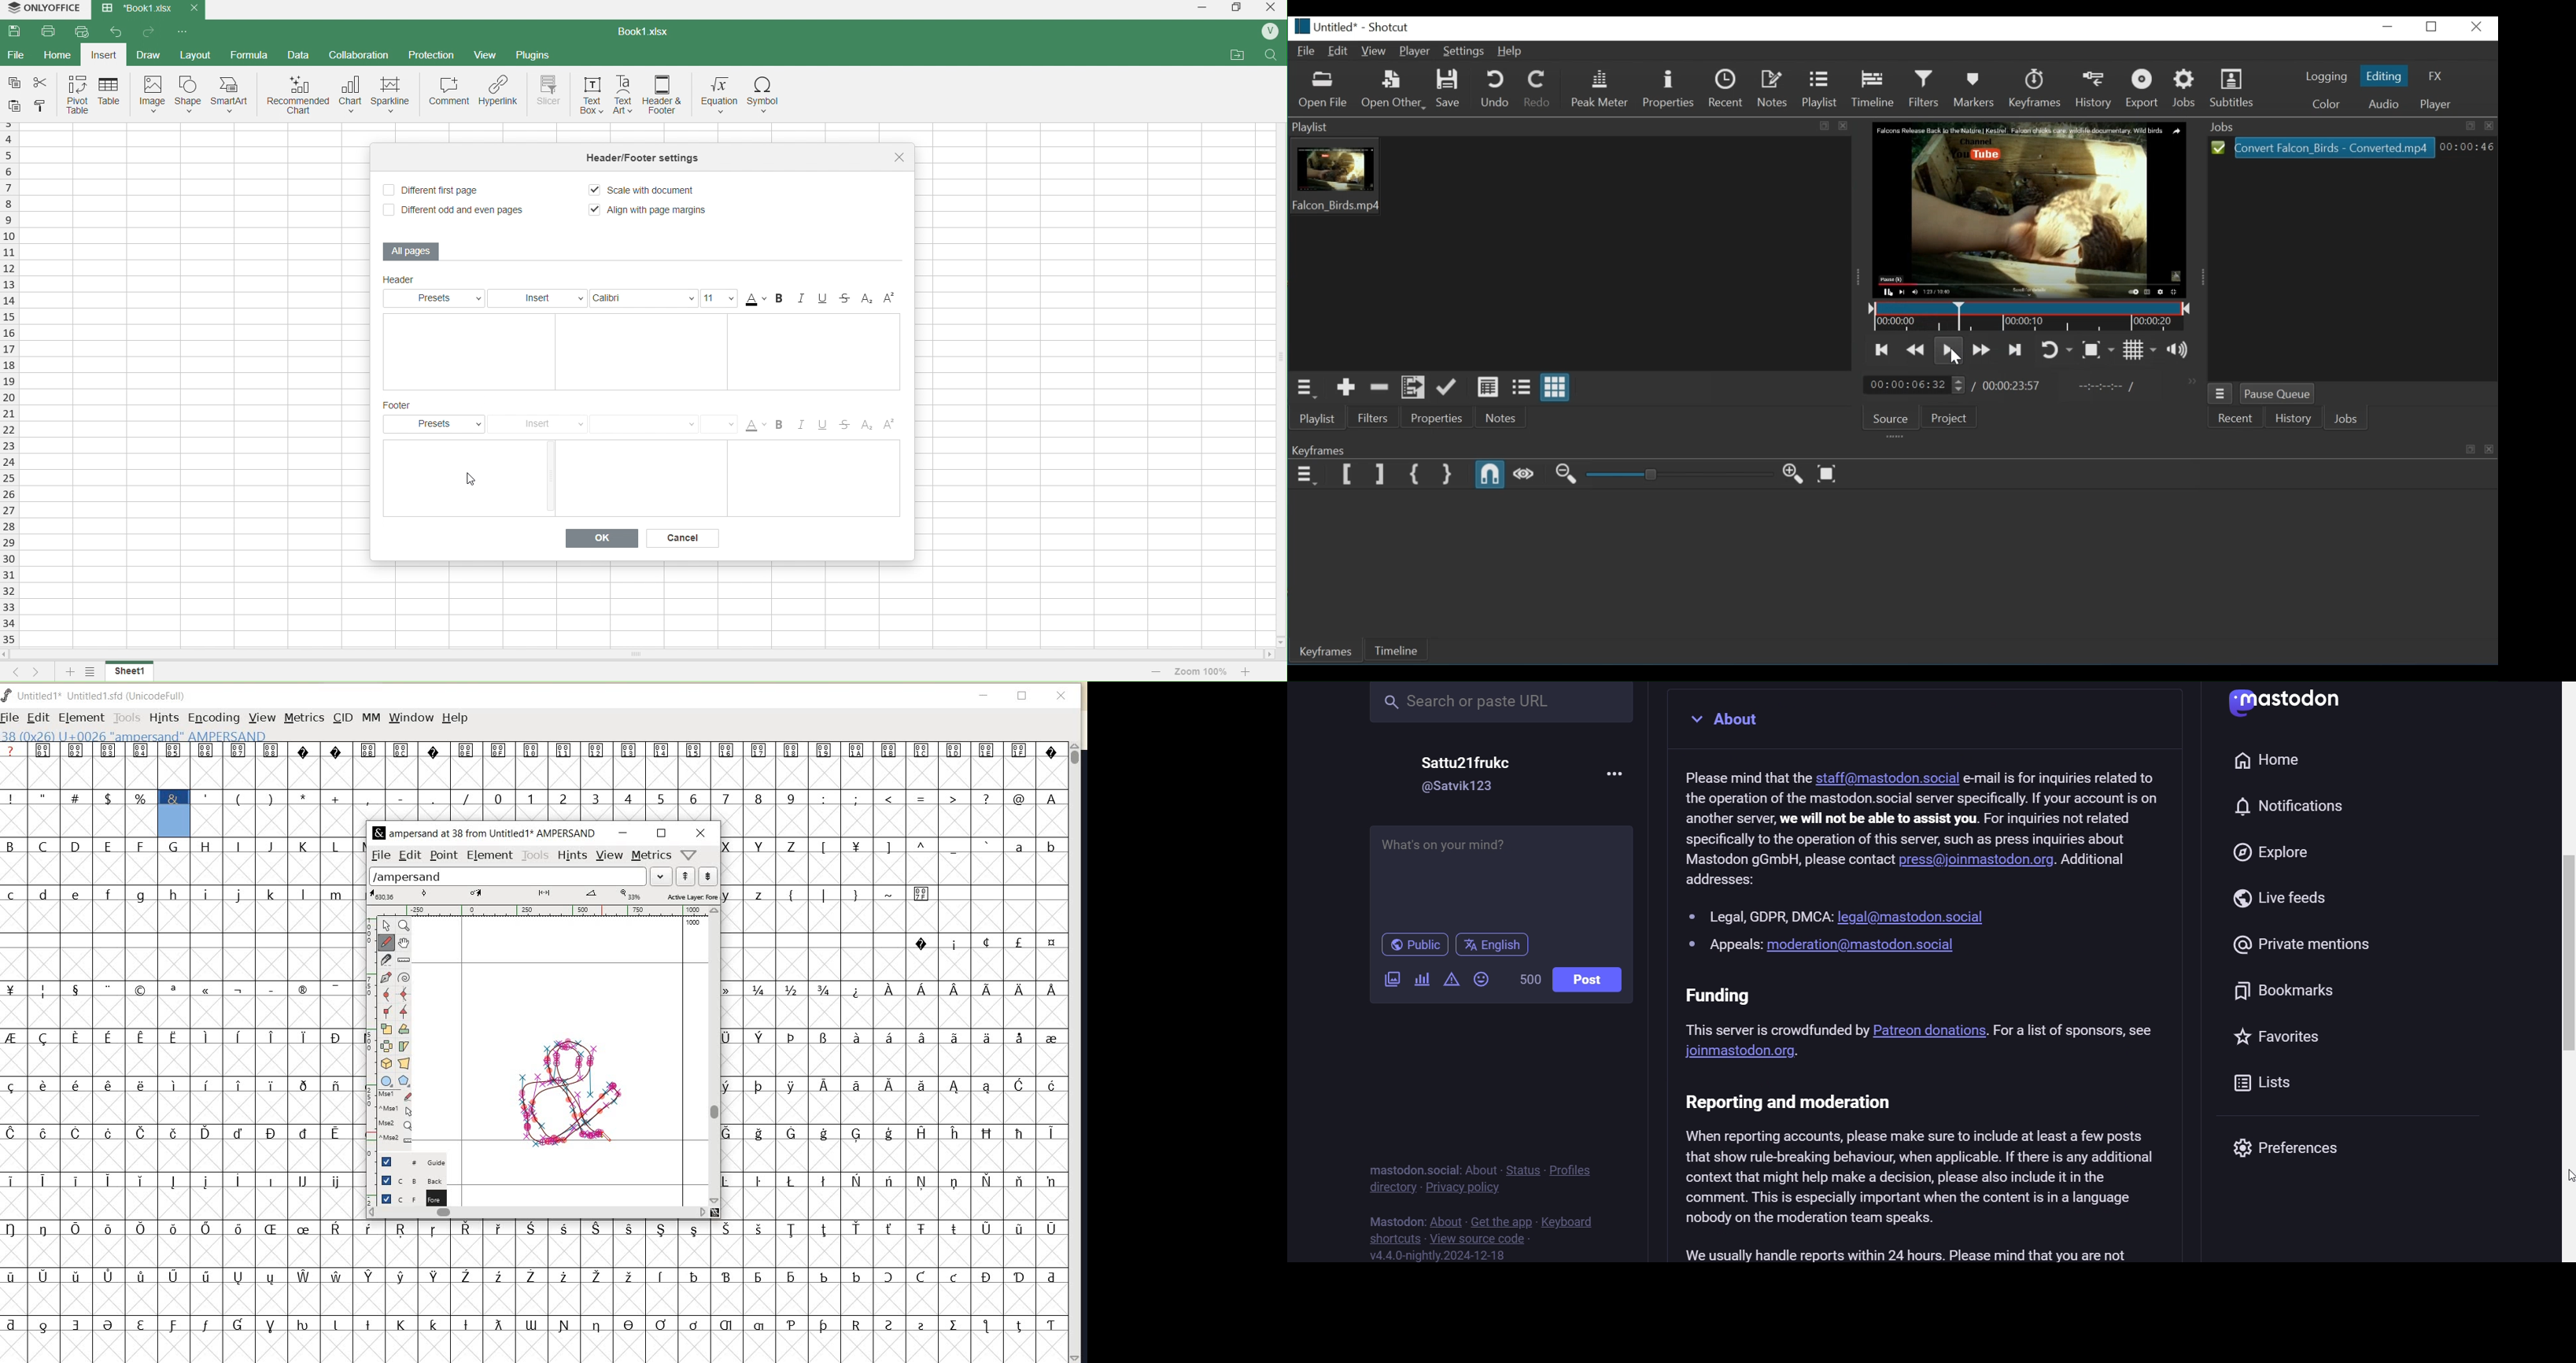 Image resolution: width=2576 pixels, height=1372 pixels. What do you see at coordinates (1722, 884) in the screenshot?
I see `addresses` at bounding box center [1722, 884].